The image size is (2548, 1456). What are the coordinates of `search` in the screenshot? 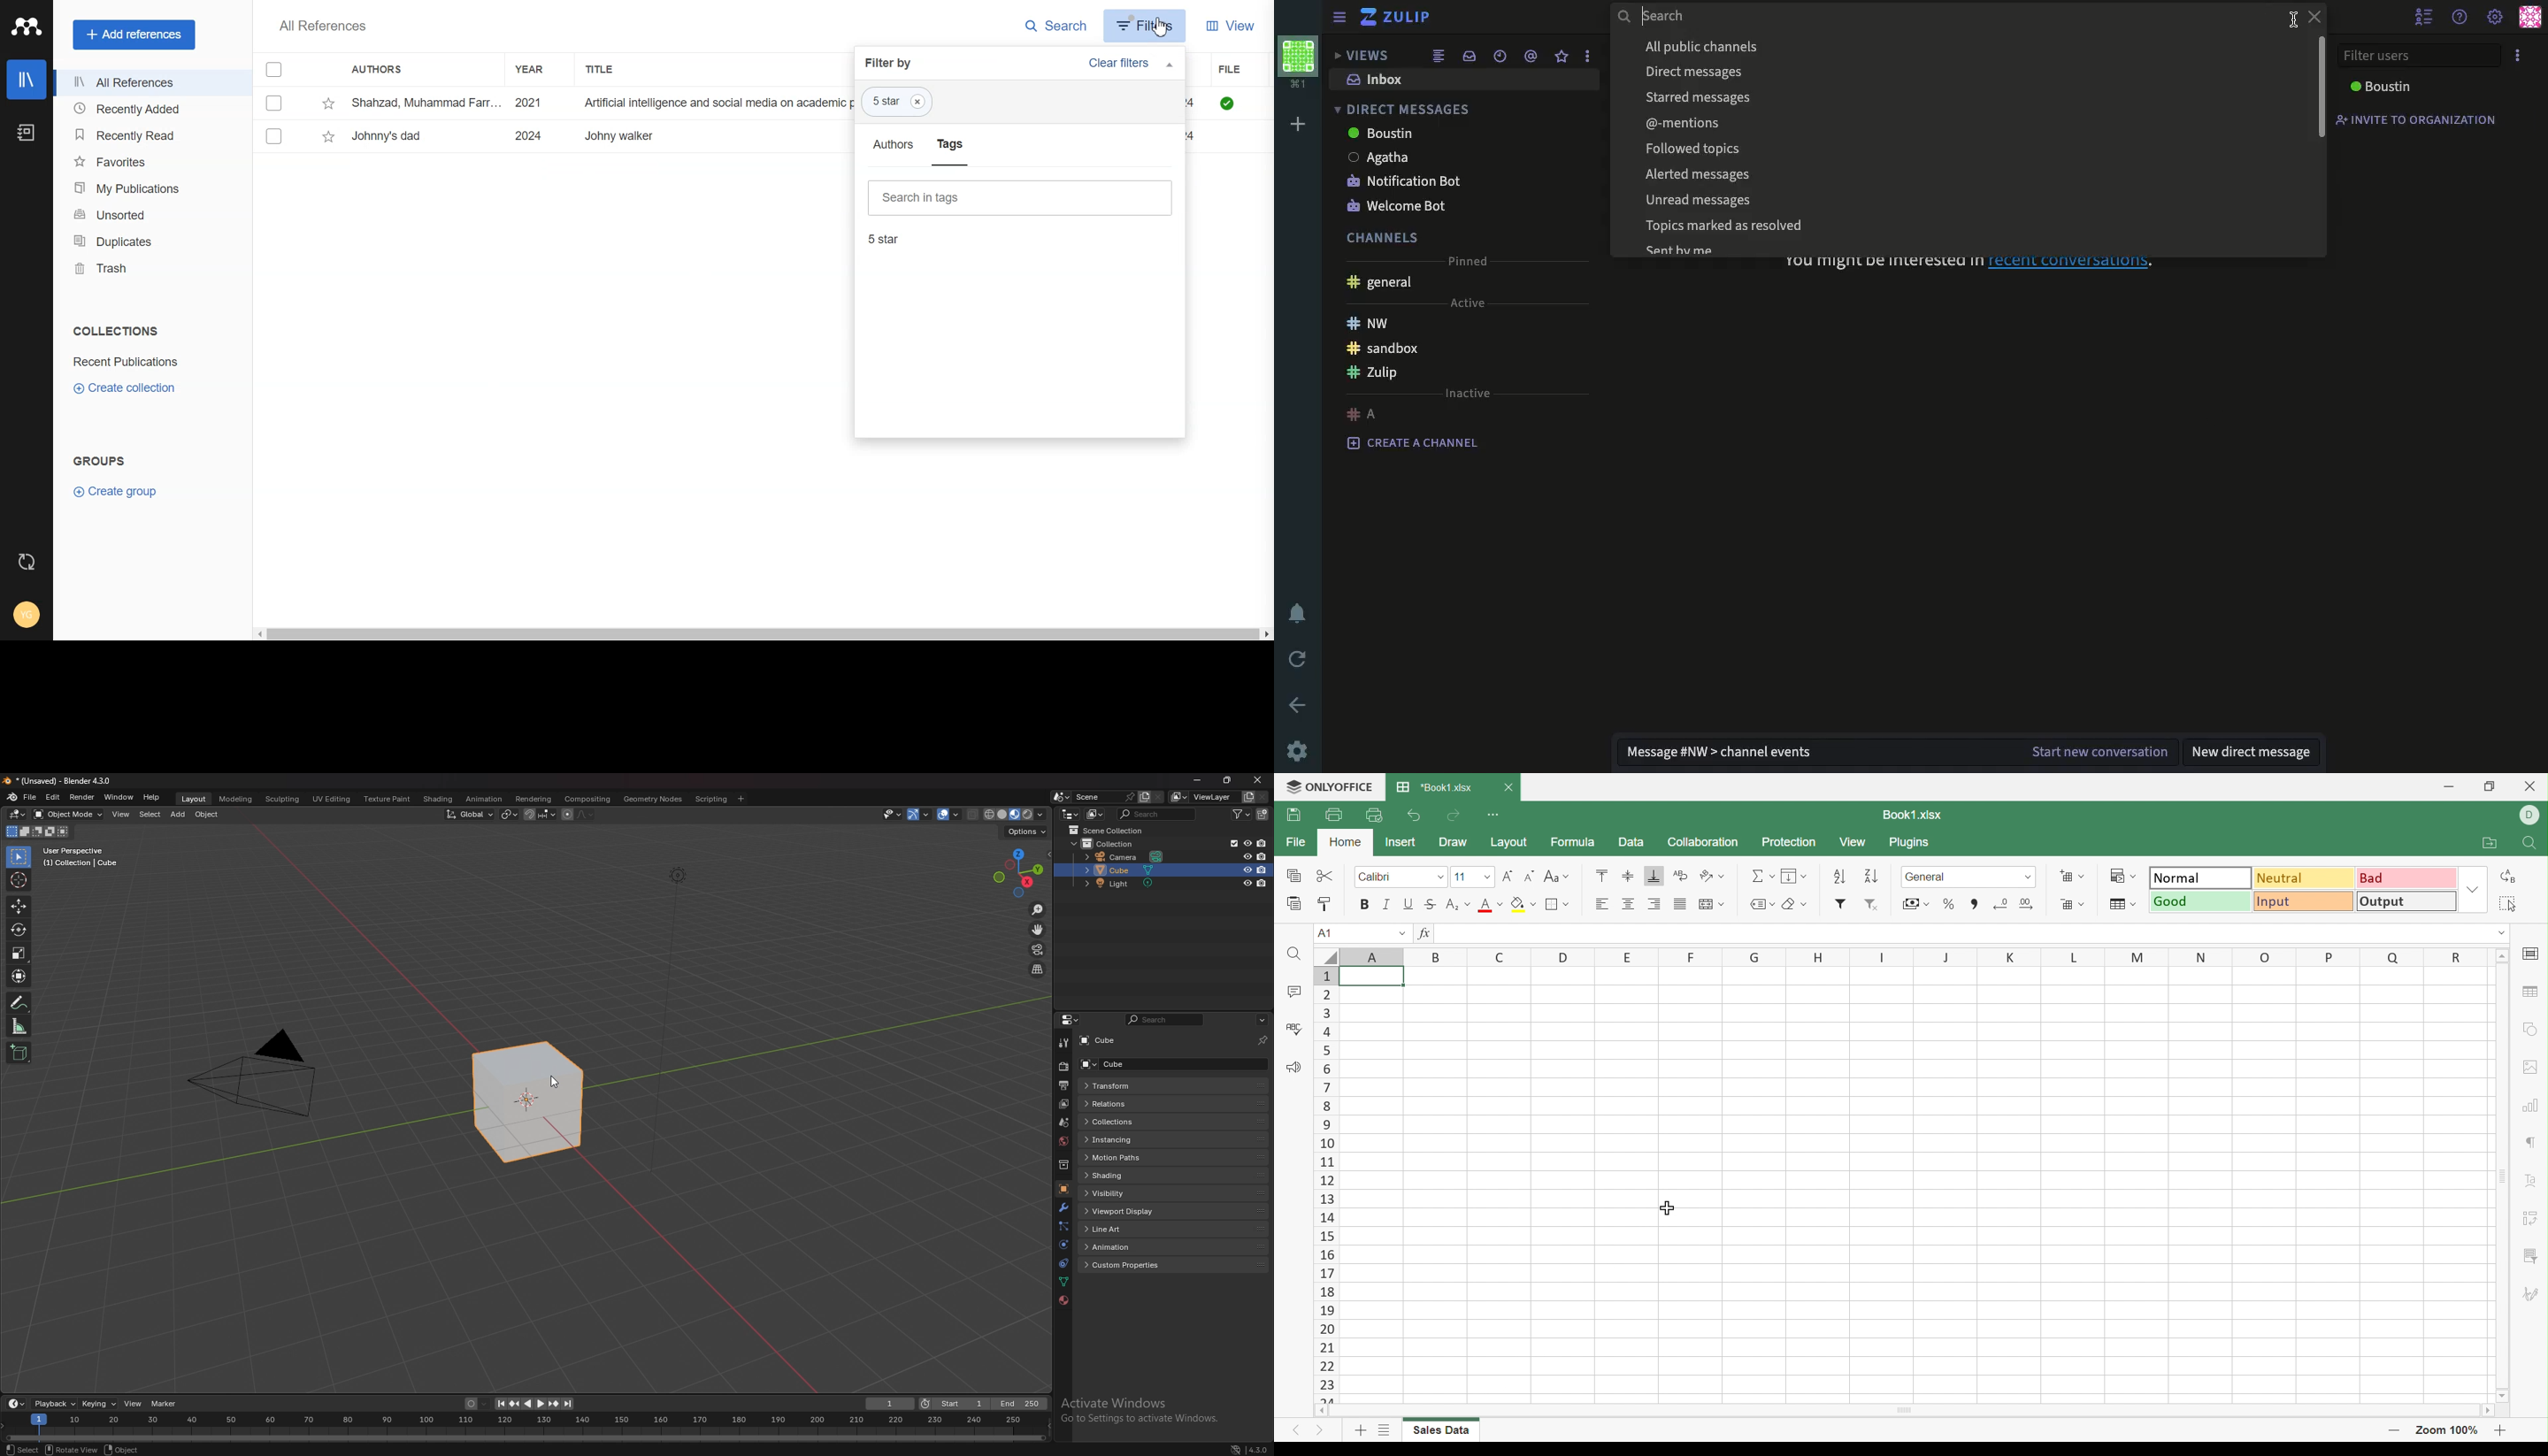 It's located at (1154, 814).